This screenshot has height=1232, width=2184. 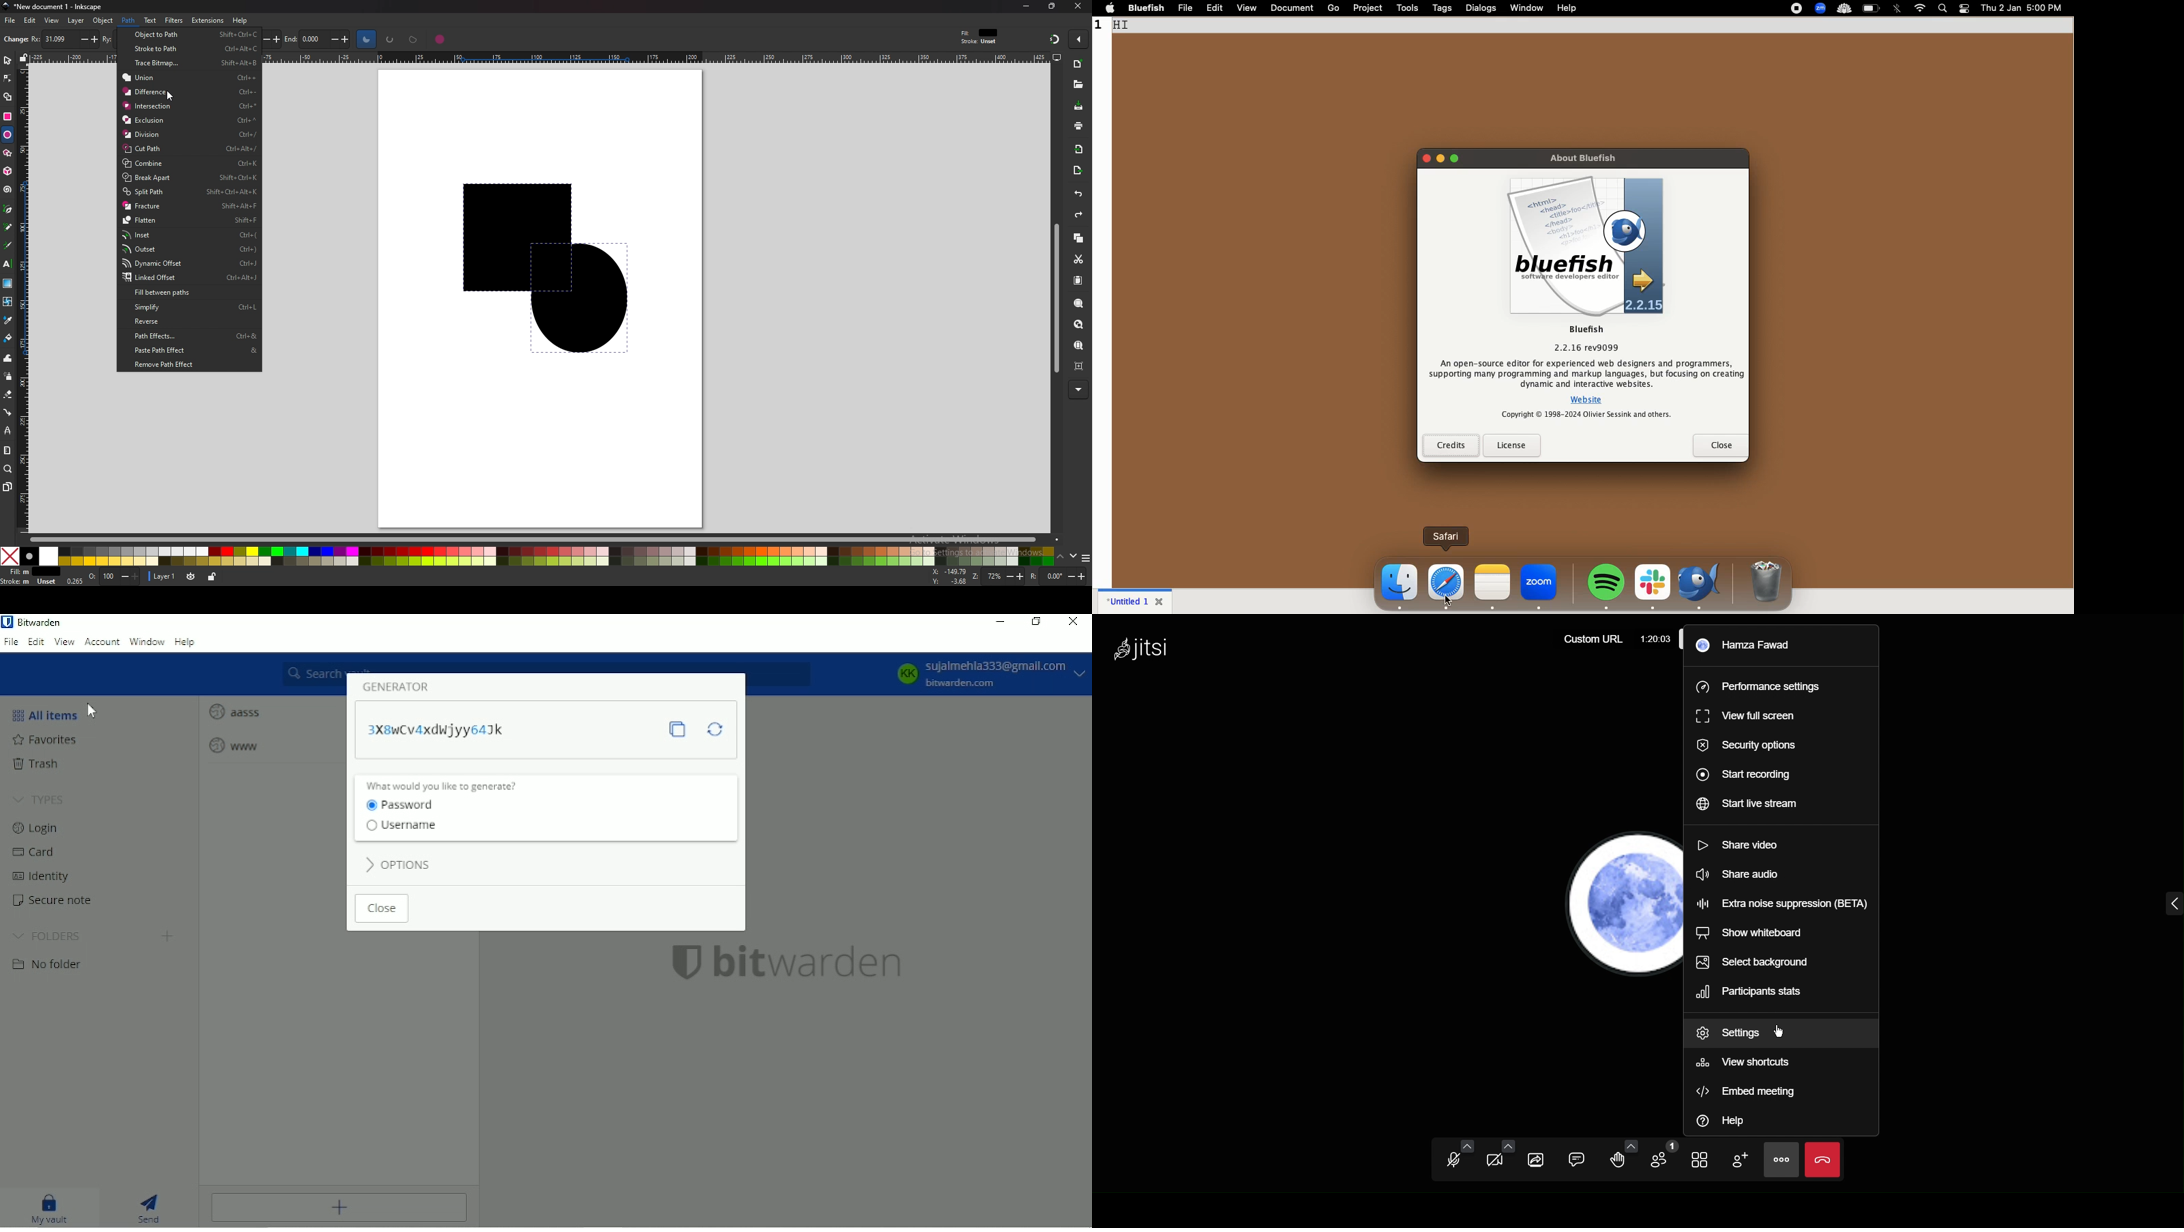 I want to click on mesh, so click(x=8, y=301).